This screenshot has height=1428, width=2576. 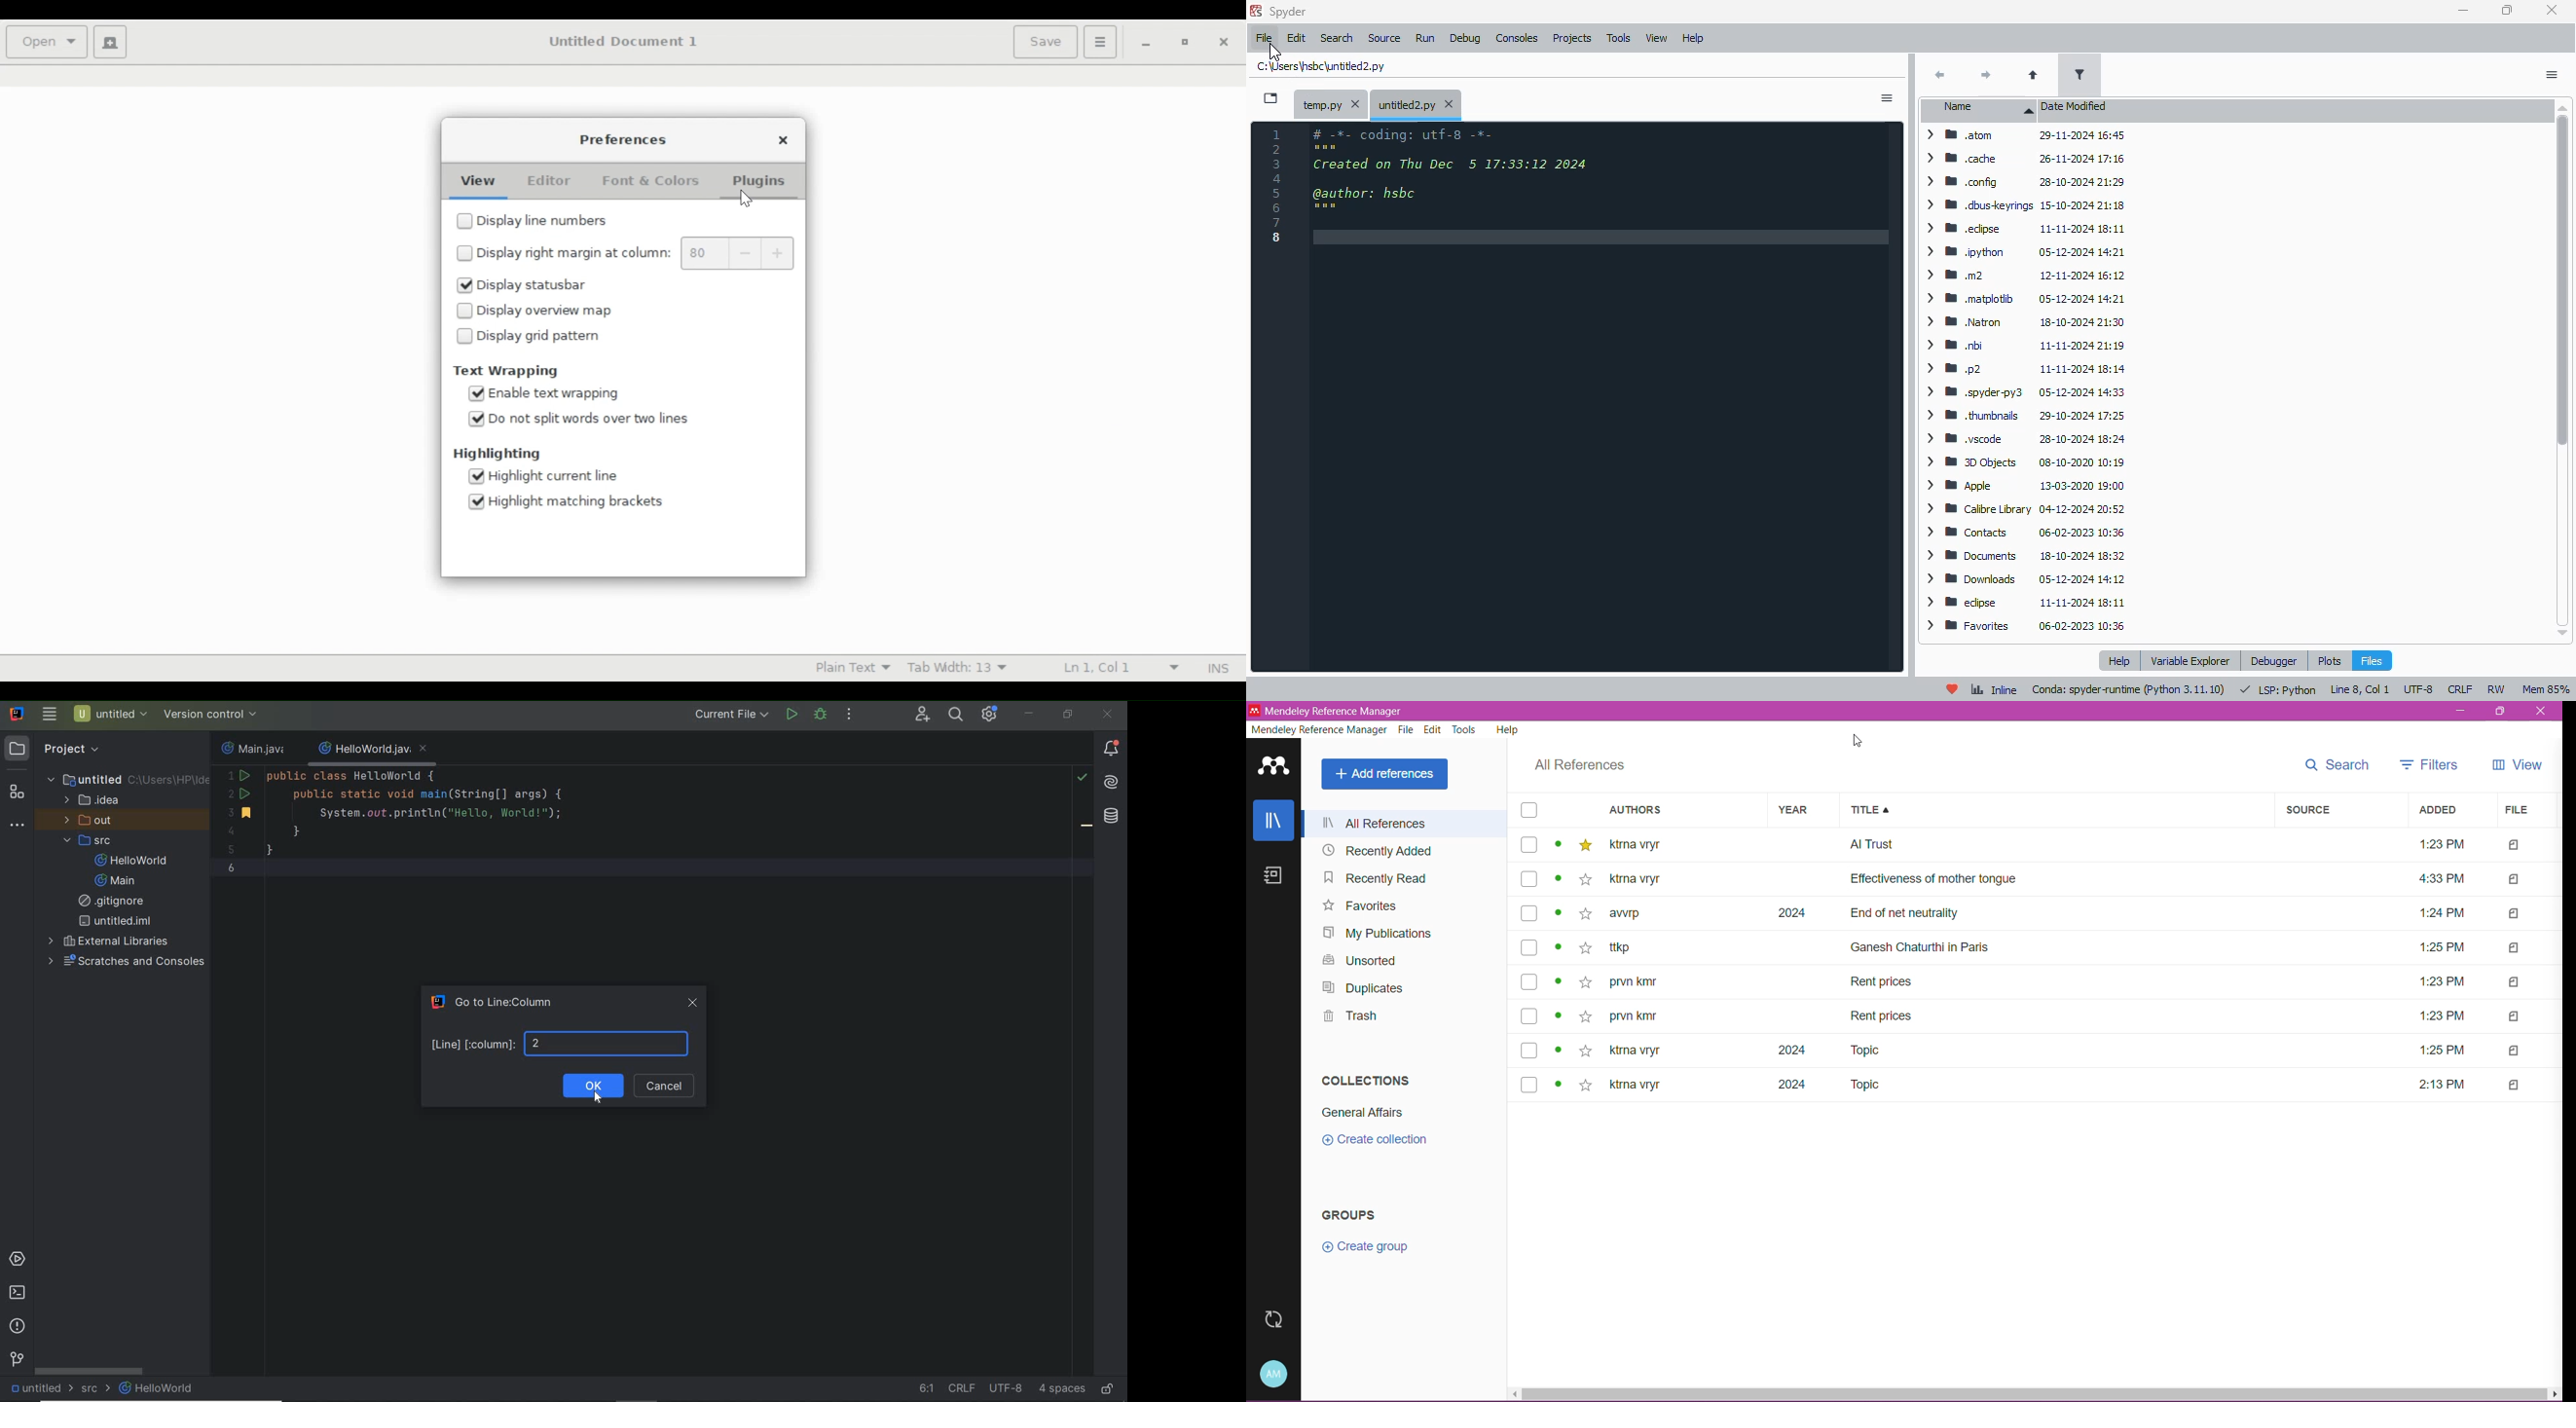 What do you see at coordinates (2038, 1050) in the screenshot?
I see `ktrna vryr 2024 Topic 1:25 PM` at bounding box center [2038, 1050].